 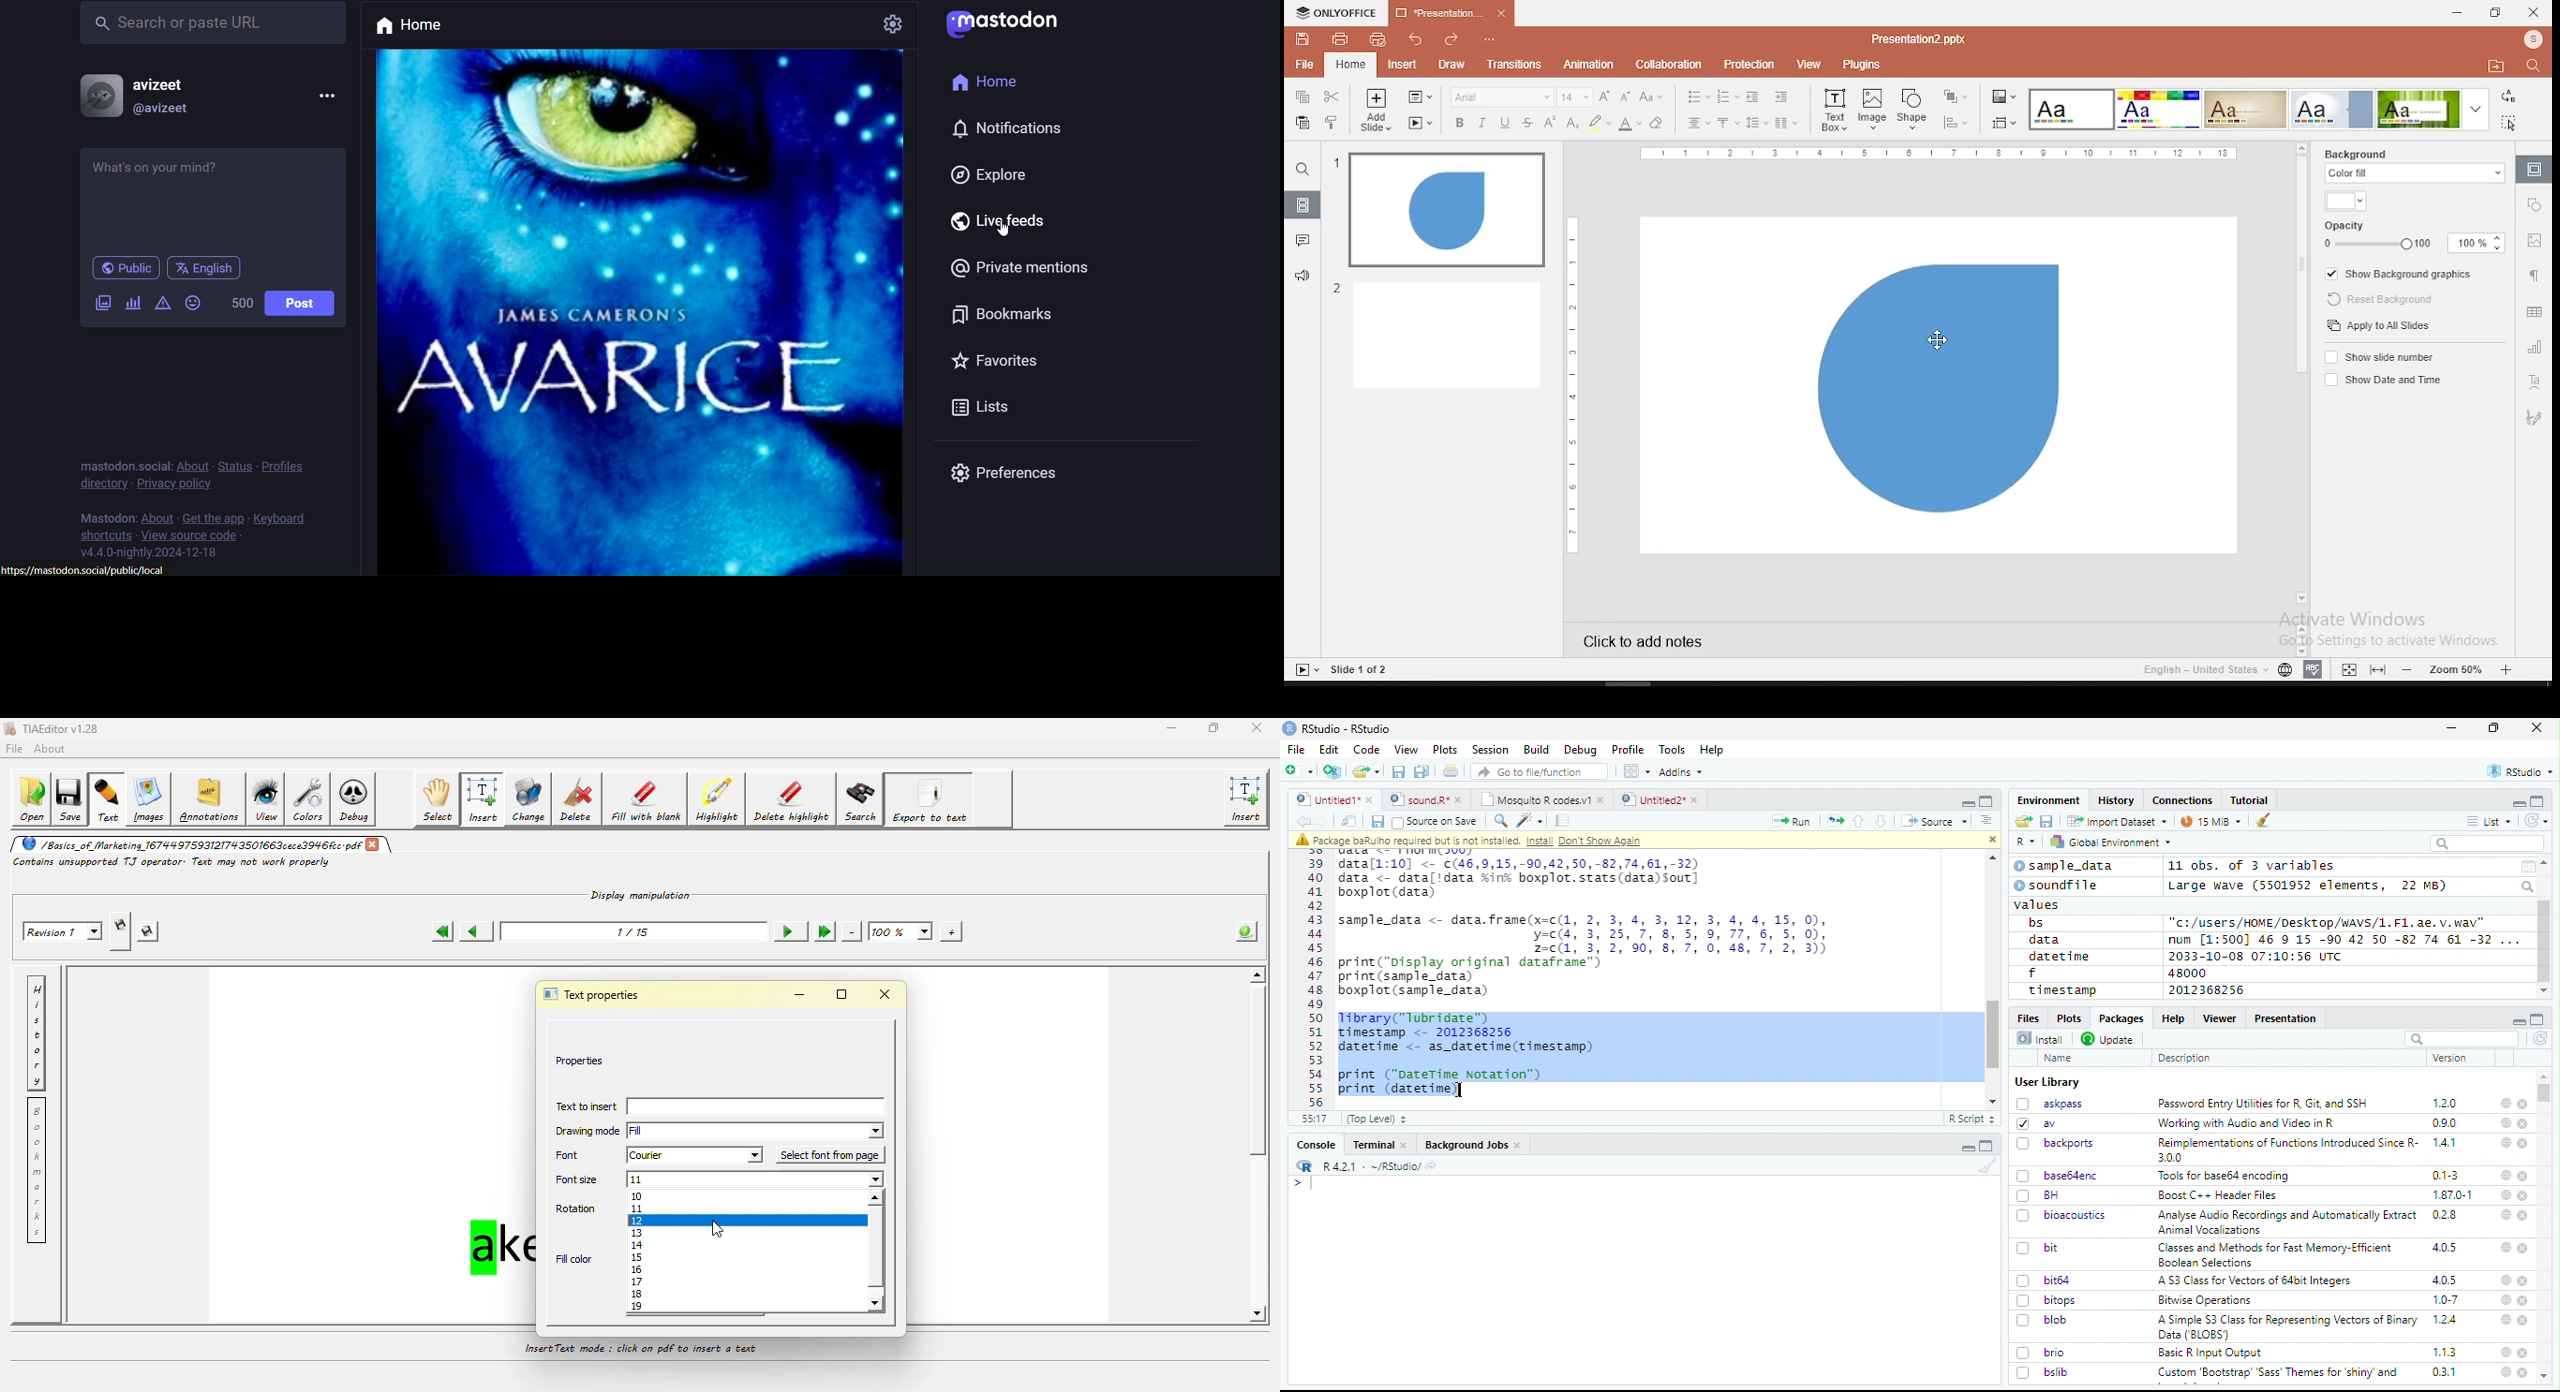 I want to click on sound.R*, so click(x=1426, y=800).